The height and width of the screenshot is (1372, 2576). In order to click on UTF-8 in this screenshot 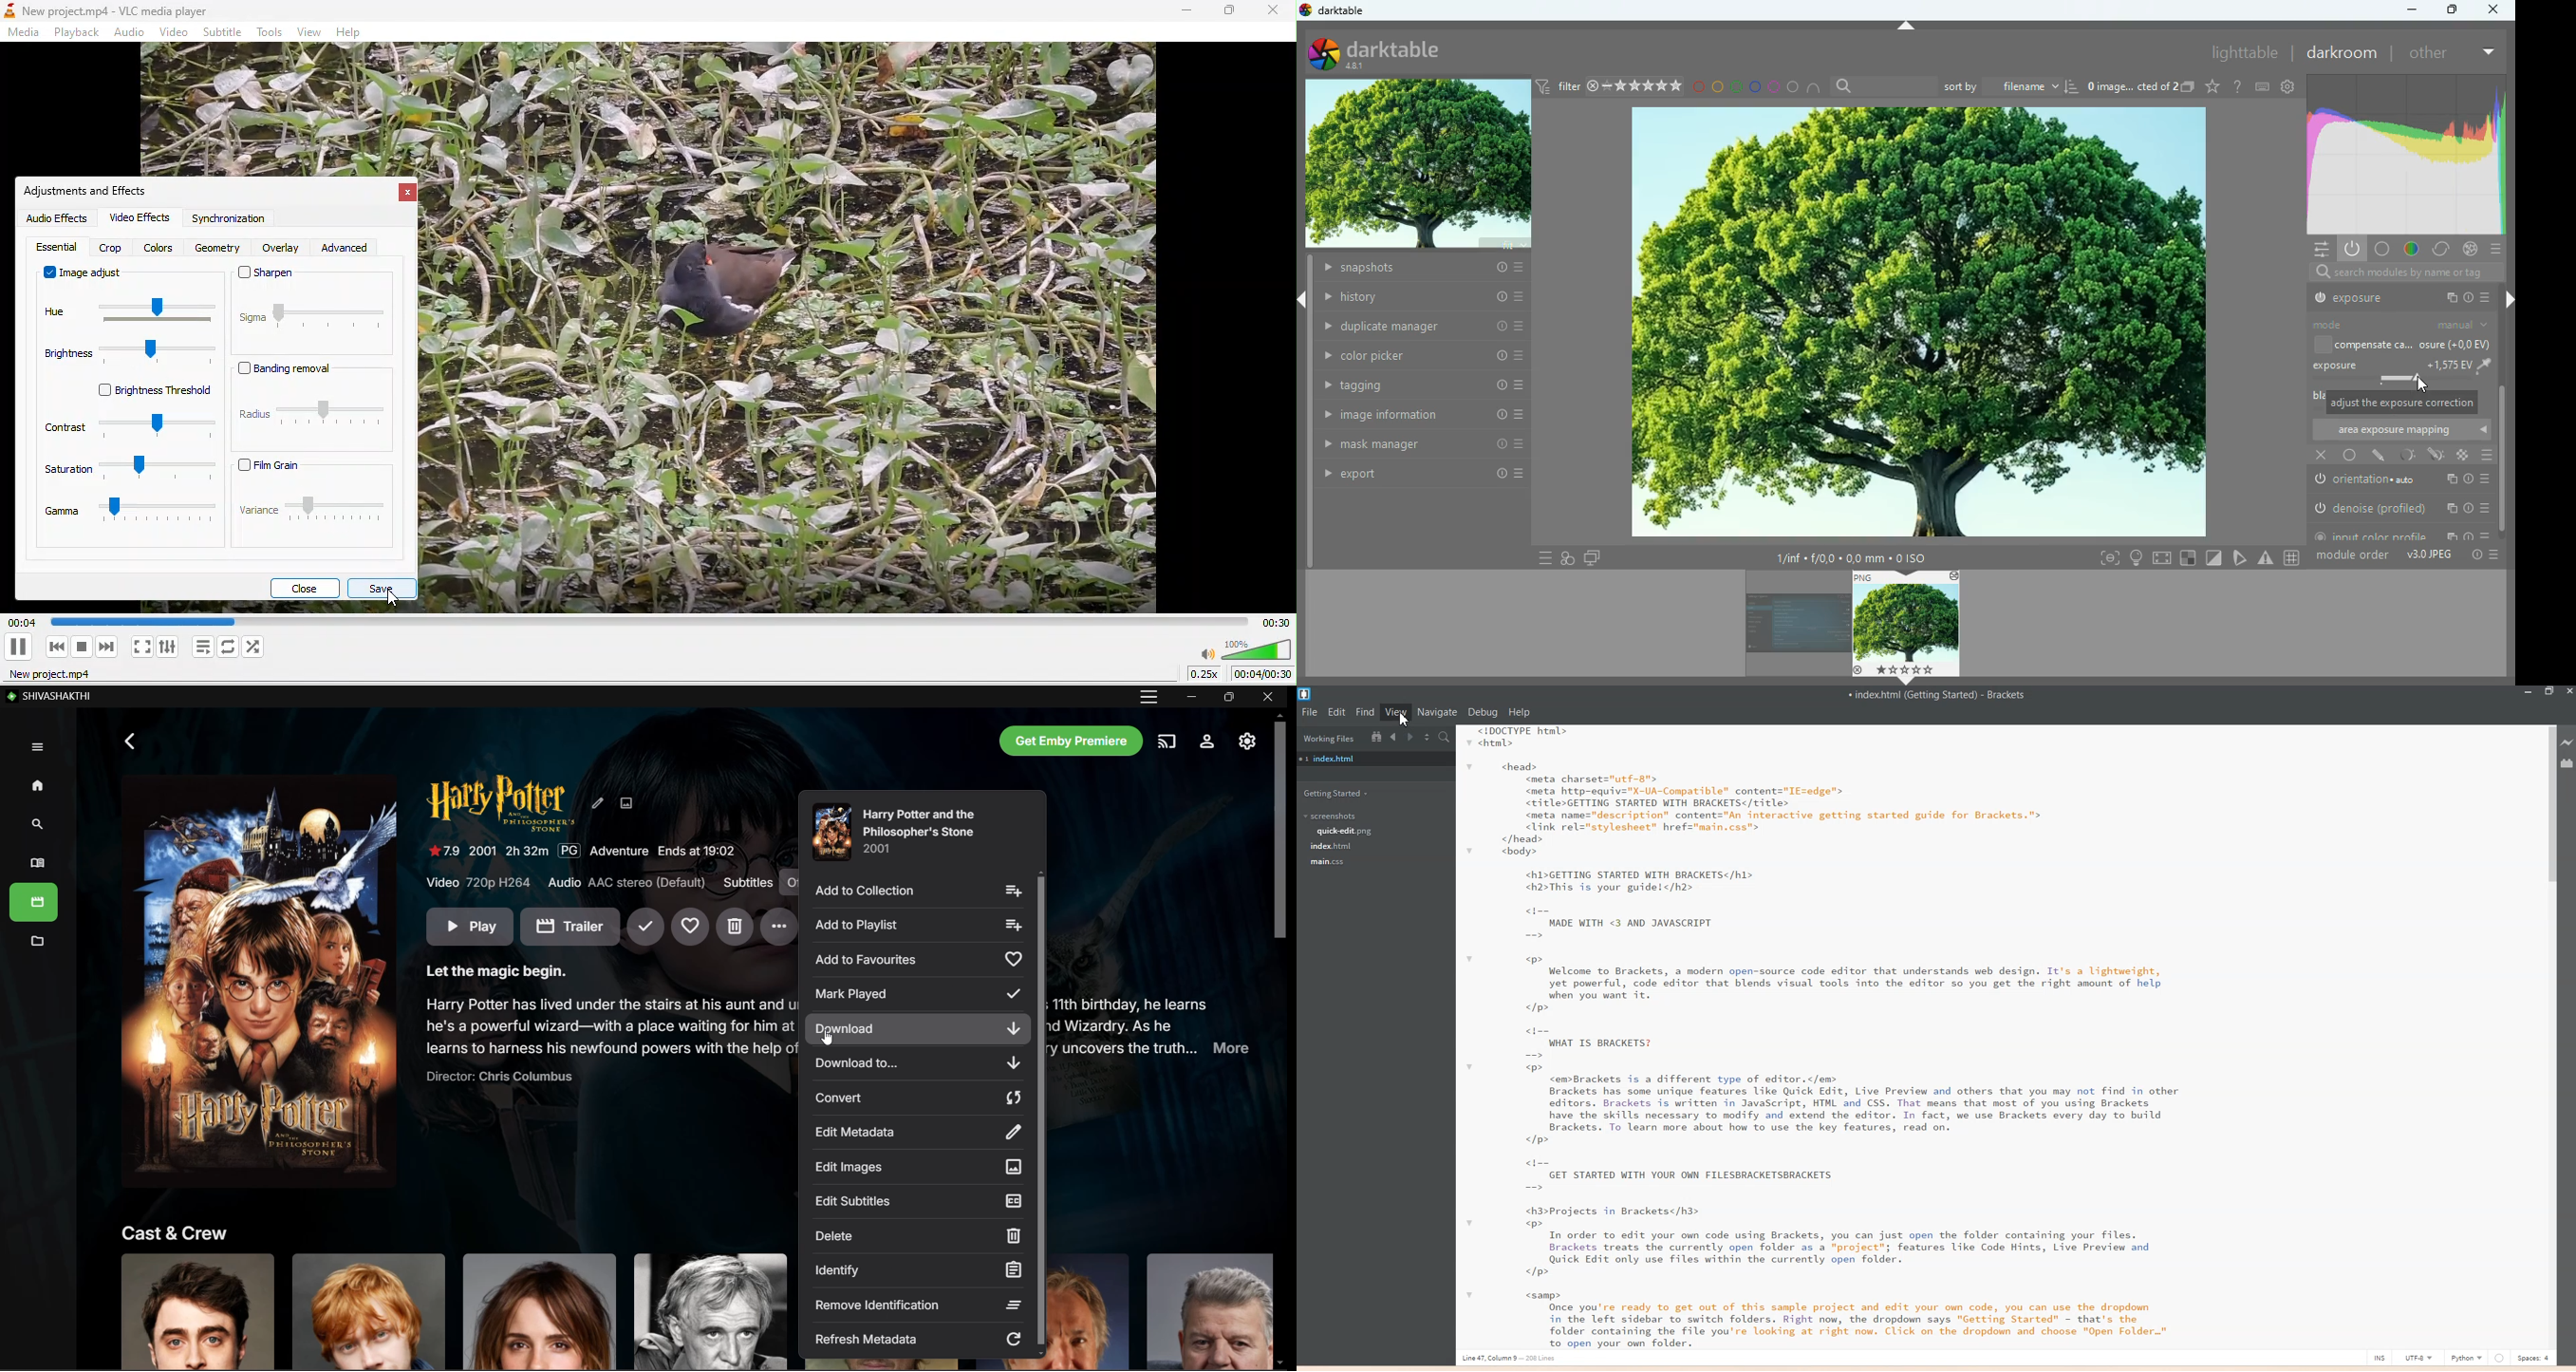, I will do `click(2418, 1358)`.